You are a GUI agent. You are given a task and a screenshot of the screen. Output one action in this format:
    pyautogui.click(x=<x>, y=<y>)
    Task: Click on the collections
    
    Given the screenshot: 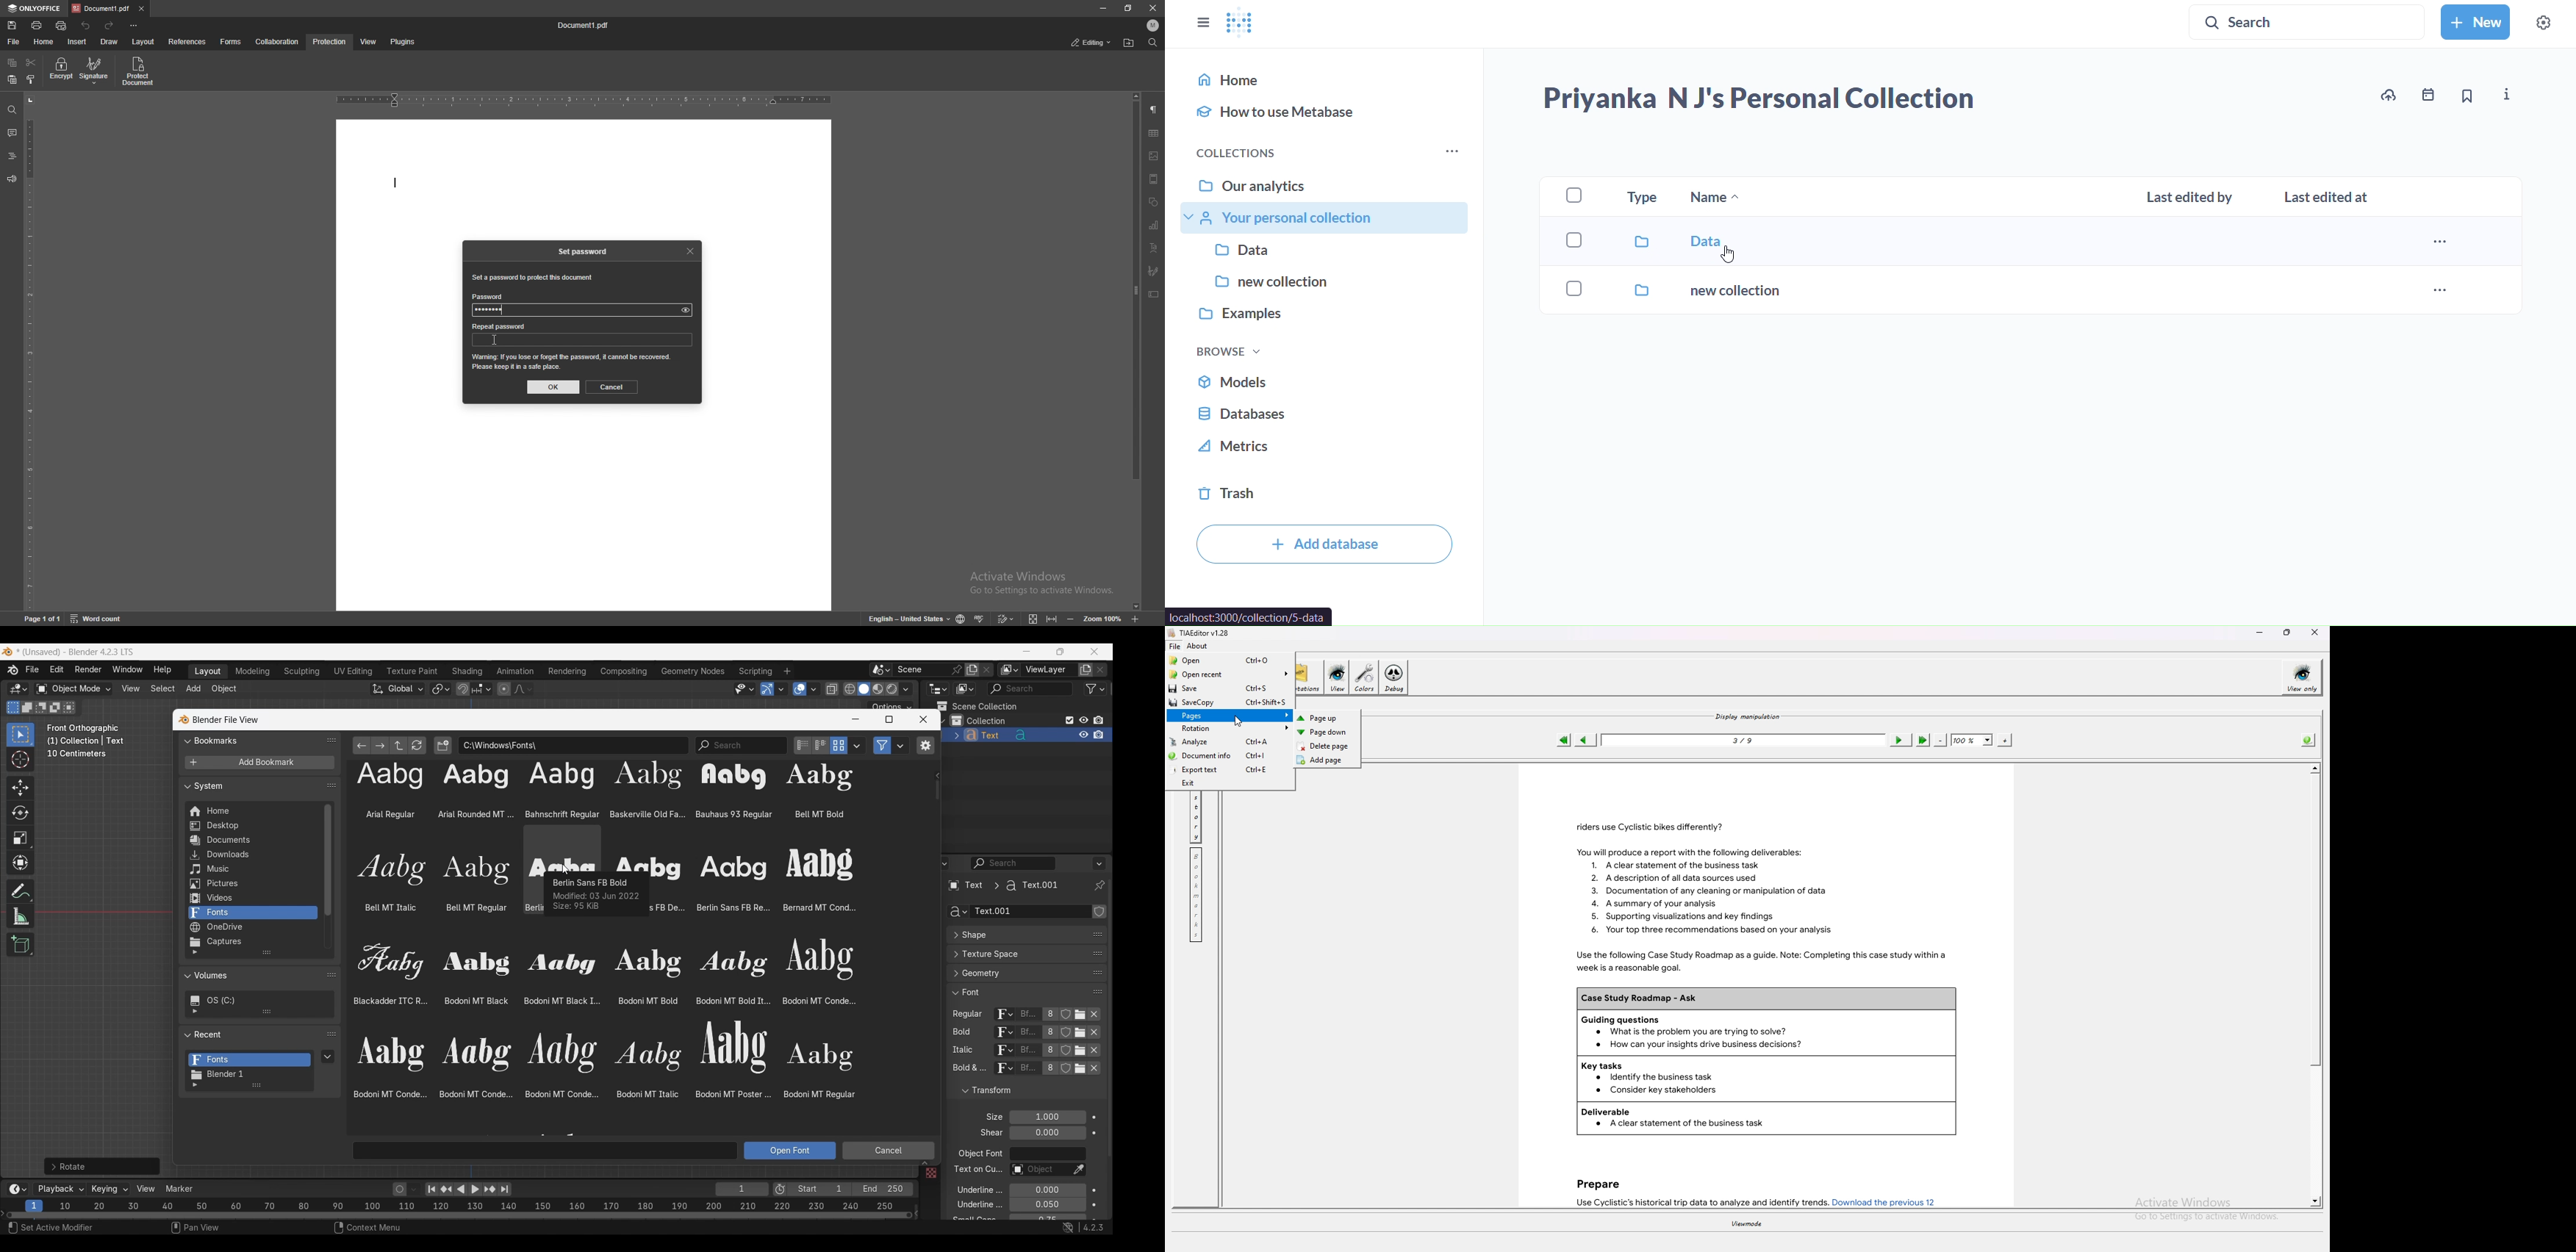 What is the action you would take?
    pyautogui.click(x=1276, y=154)
    